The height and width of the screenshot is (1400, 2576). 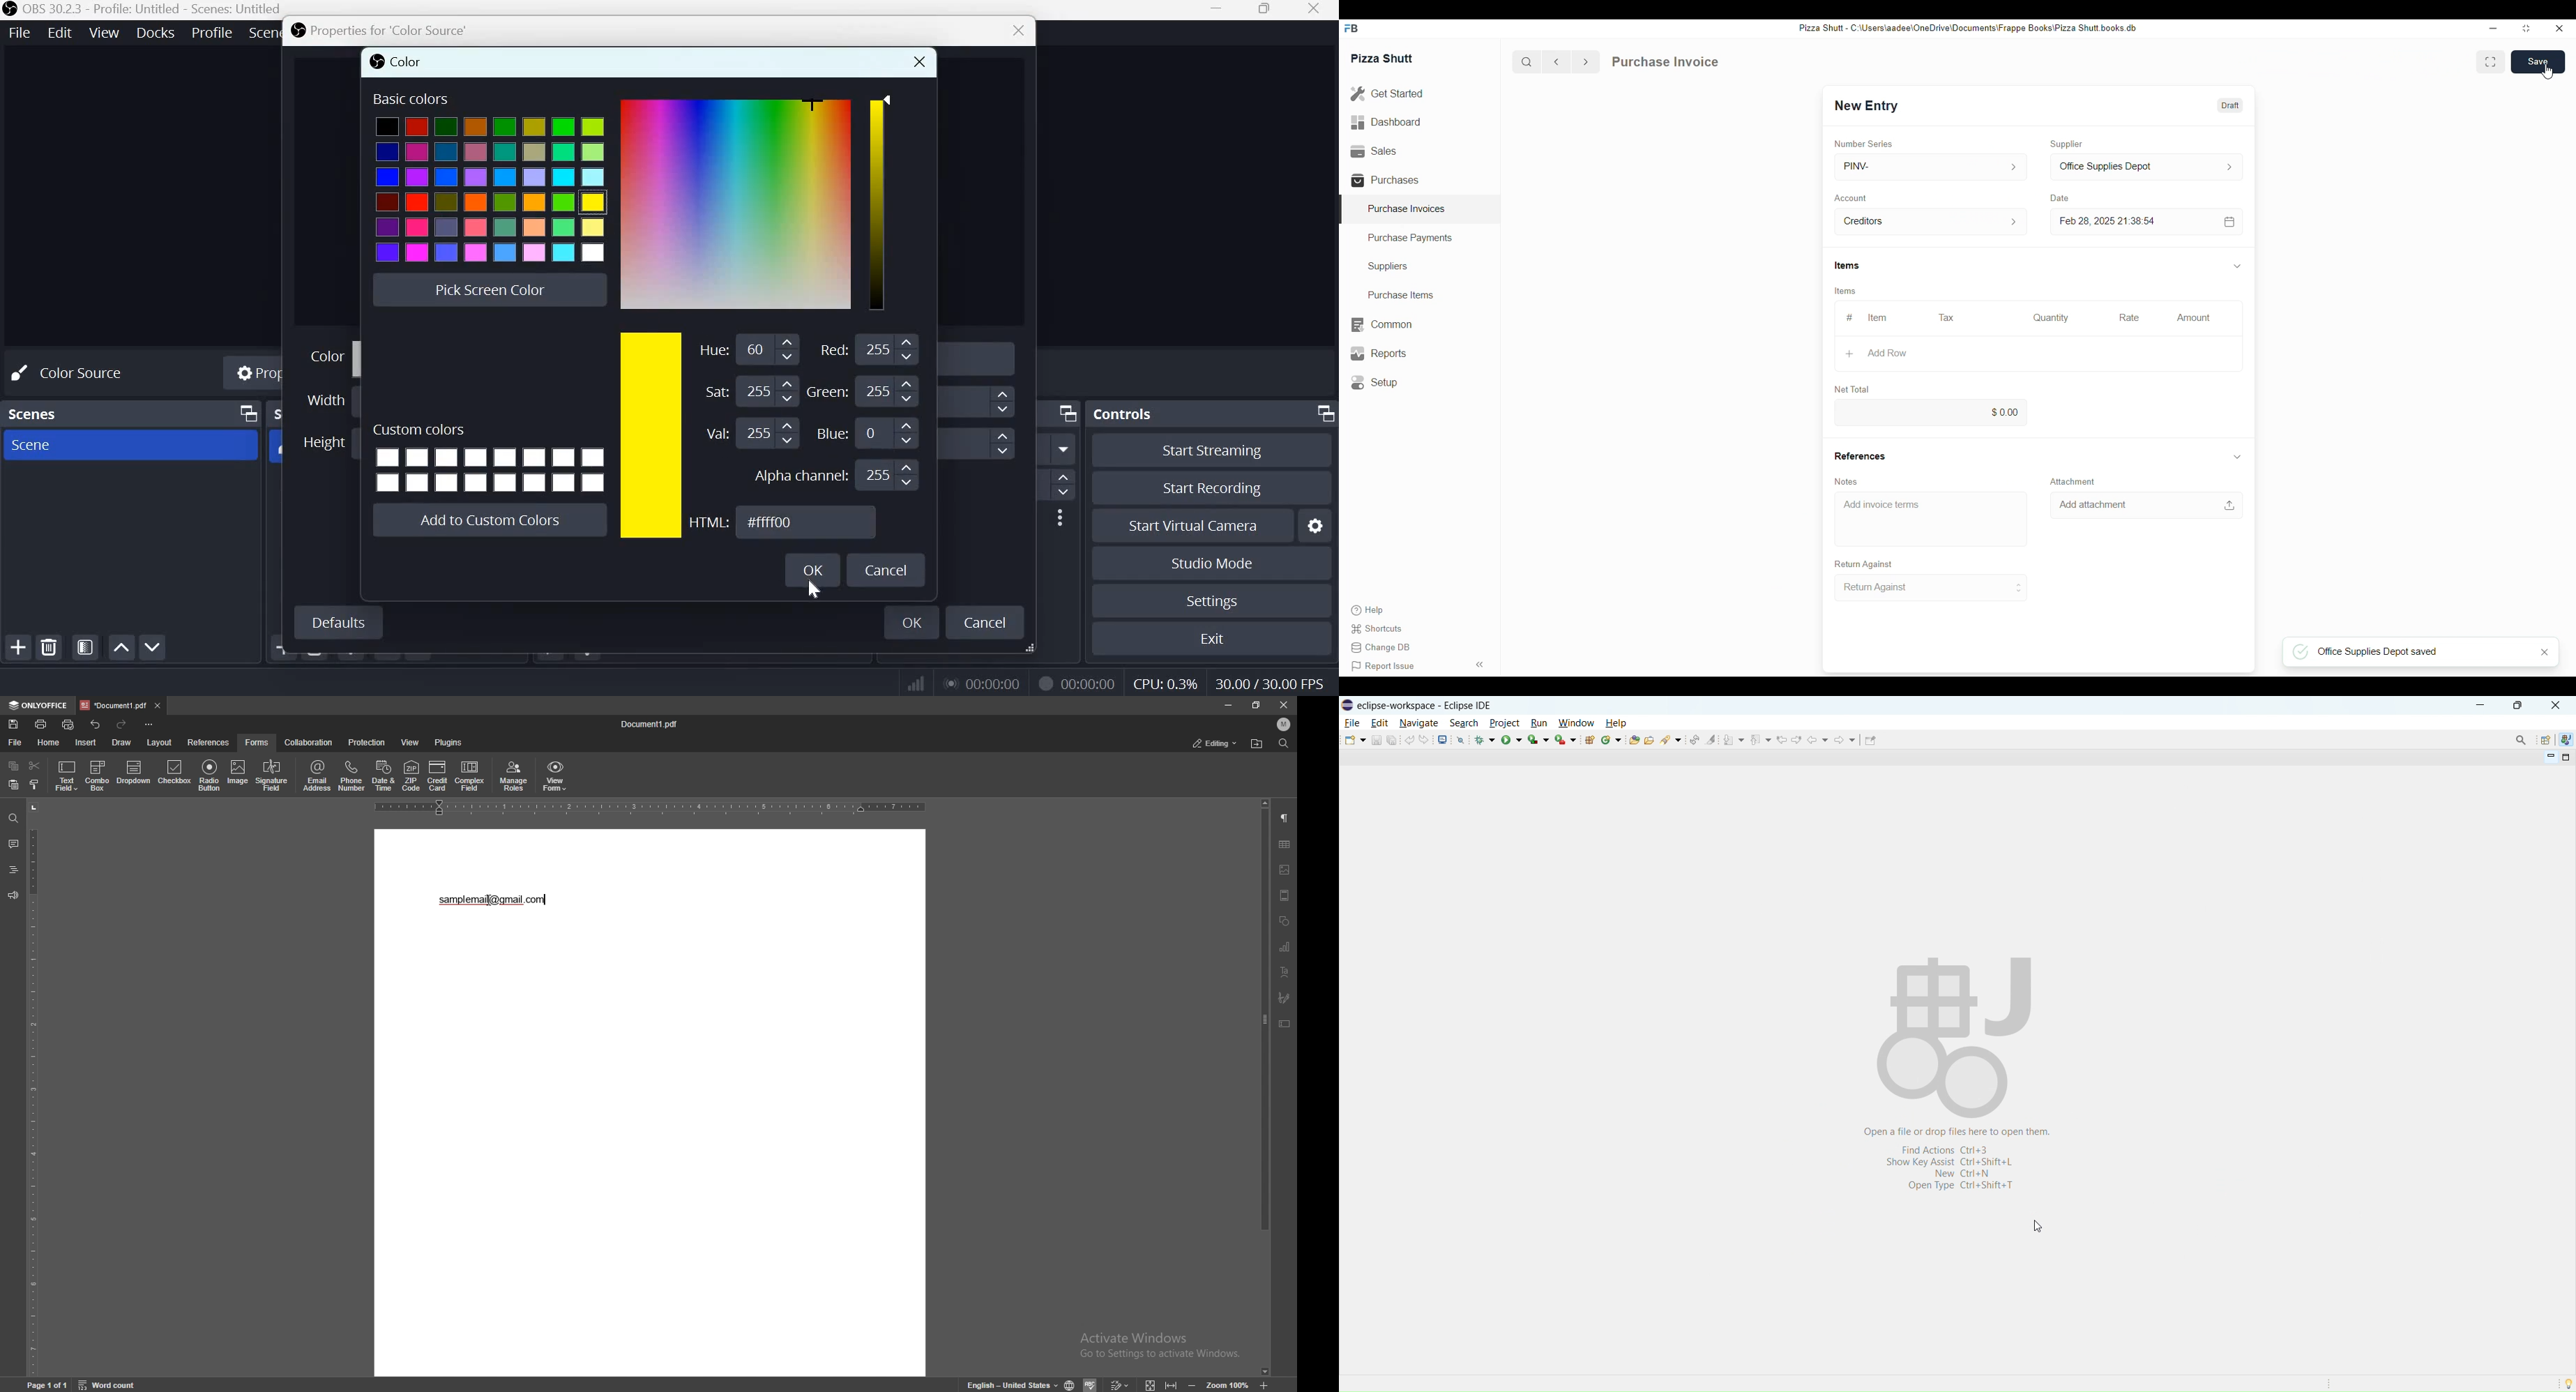 I want to click on Input, so click(x=888, y=432).